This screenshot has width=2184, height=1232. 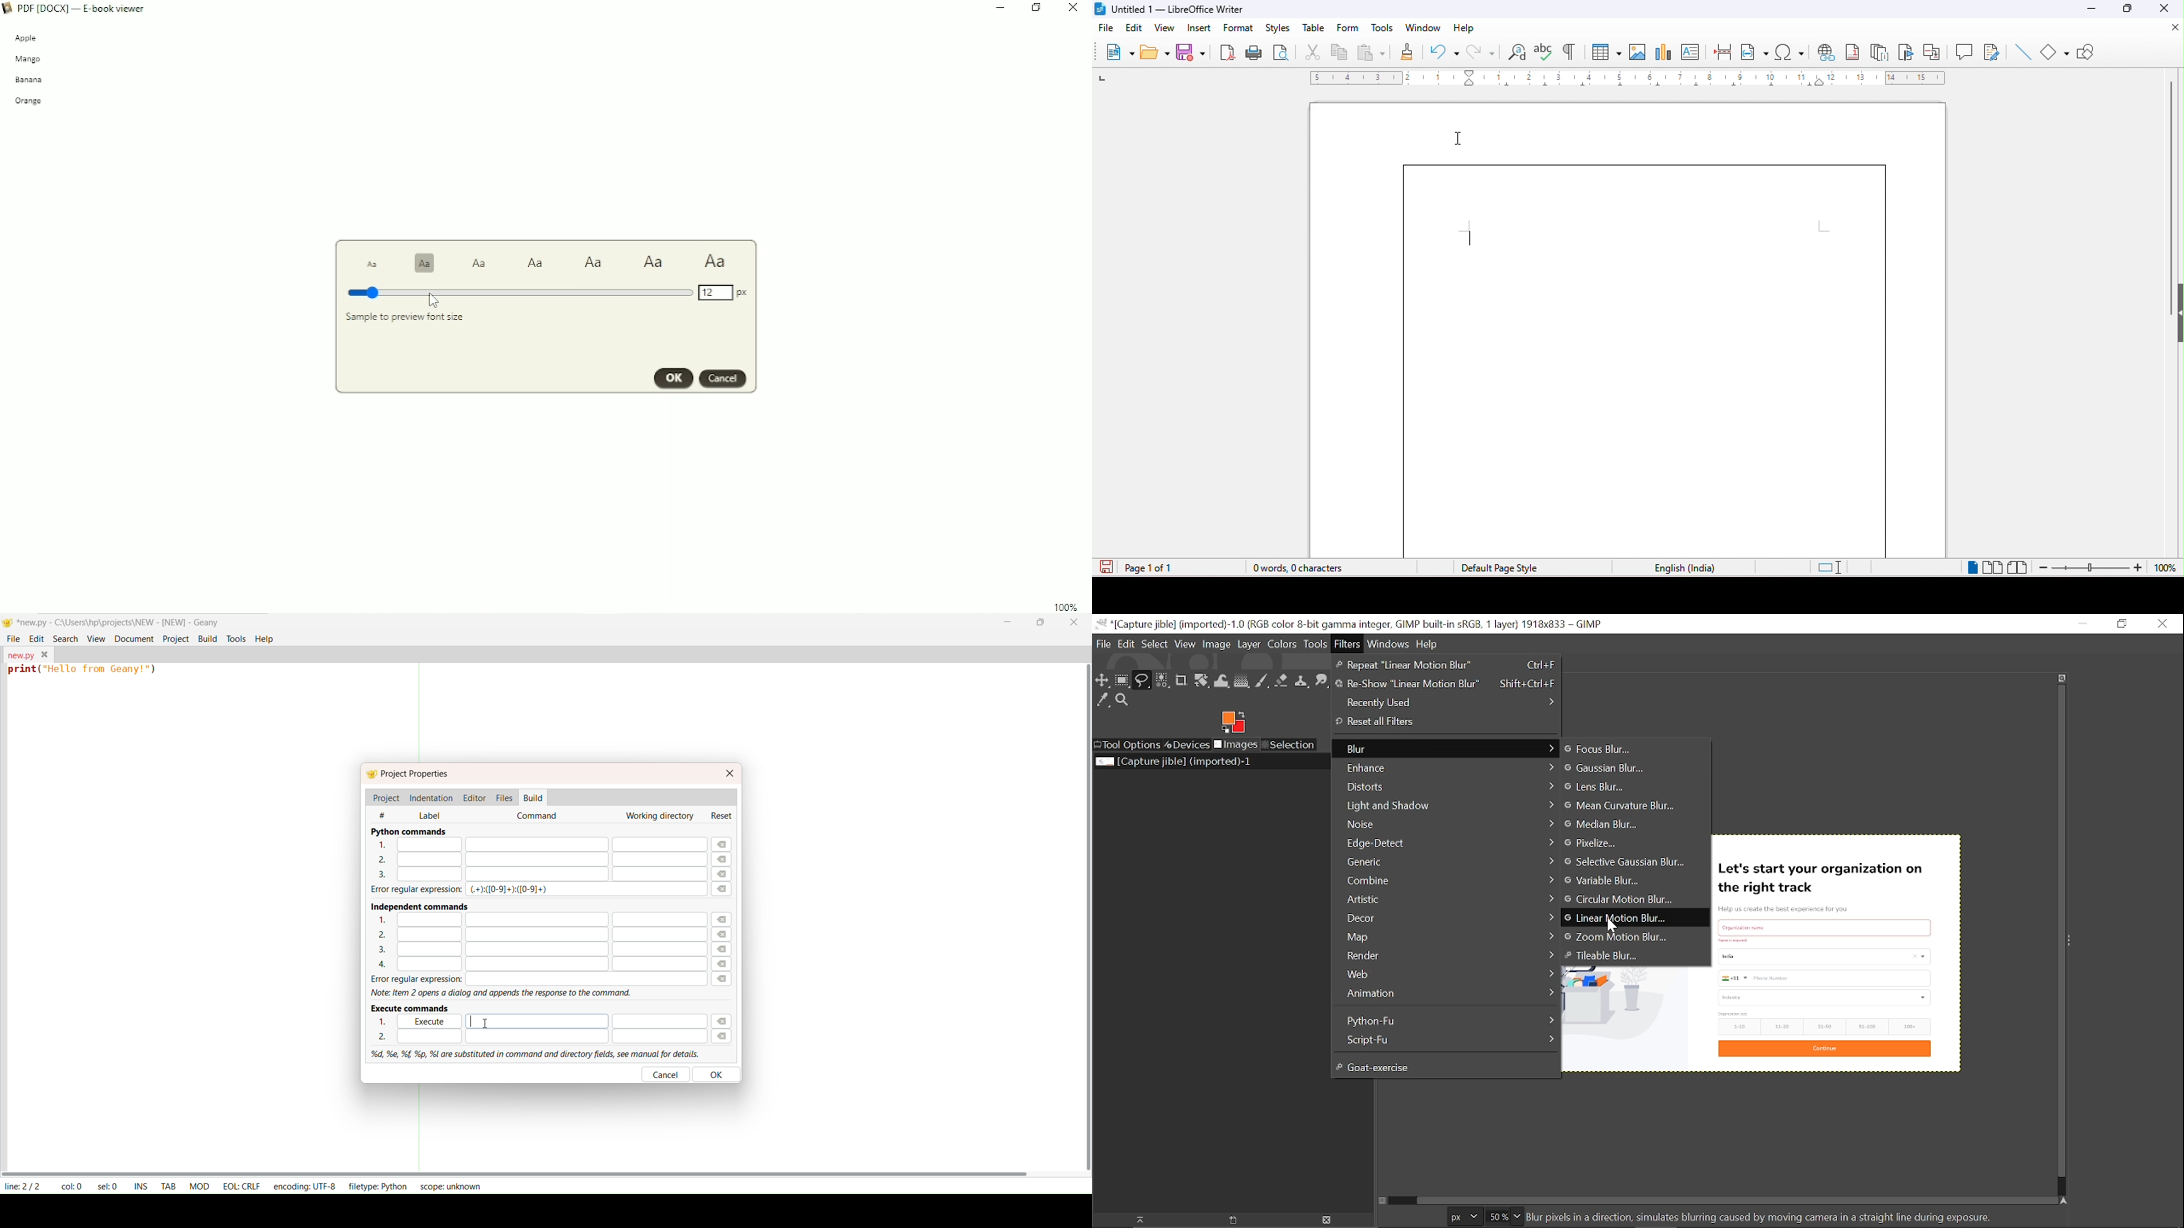 I want to click on Text size, so click(x=537, y=263).